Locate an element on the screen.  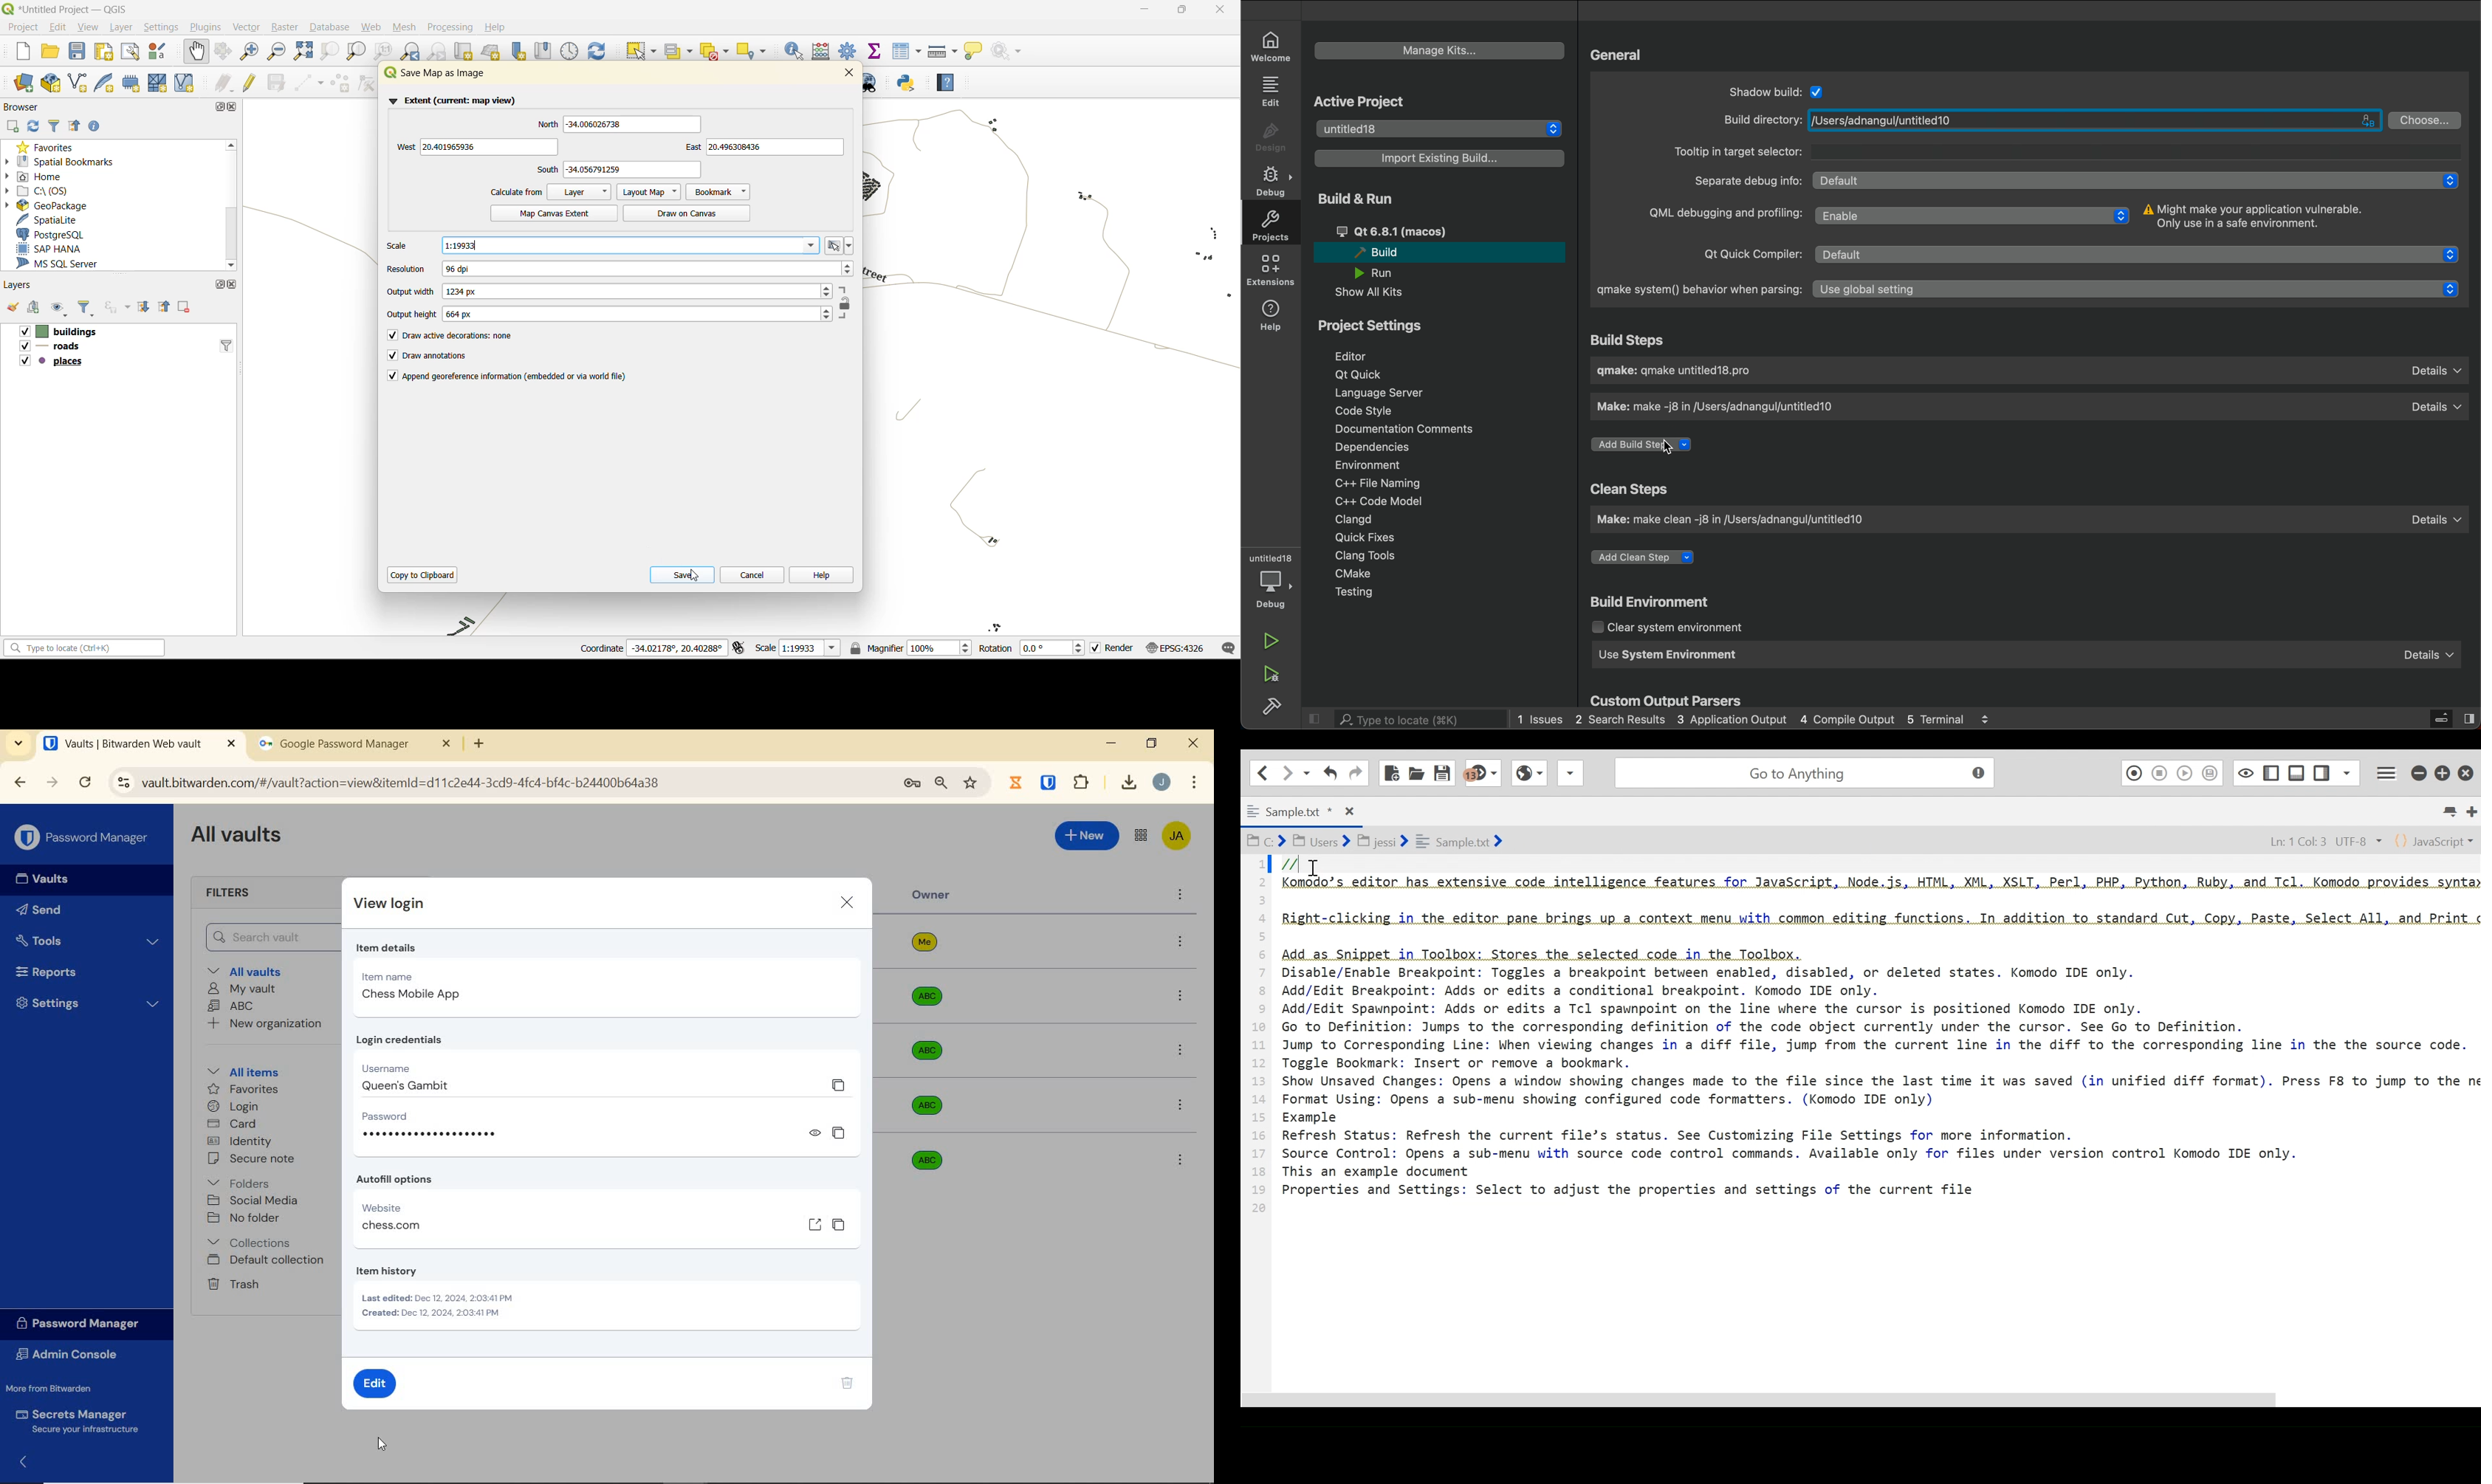
resolution is located at coordinates (620, 269).